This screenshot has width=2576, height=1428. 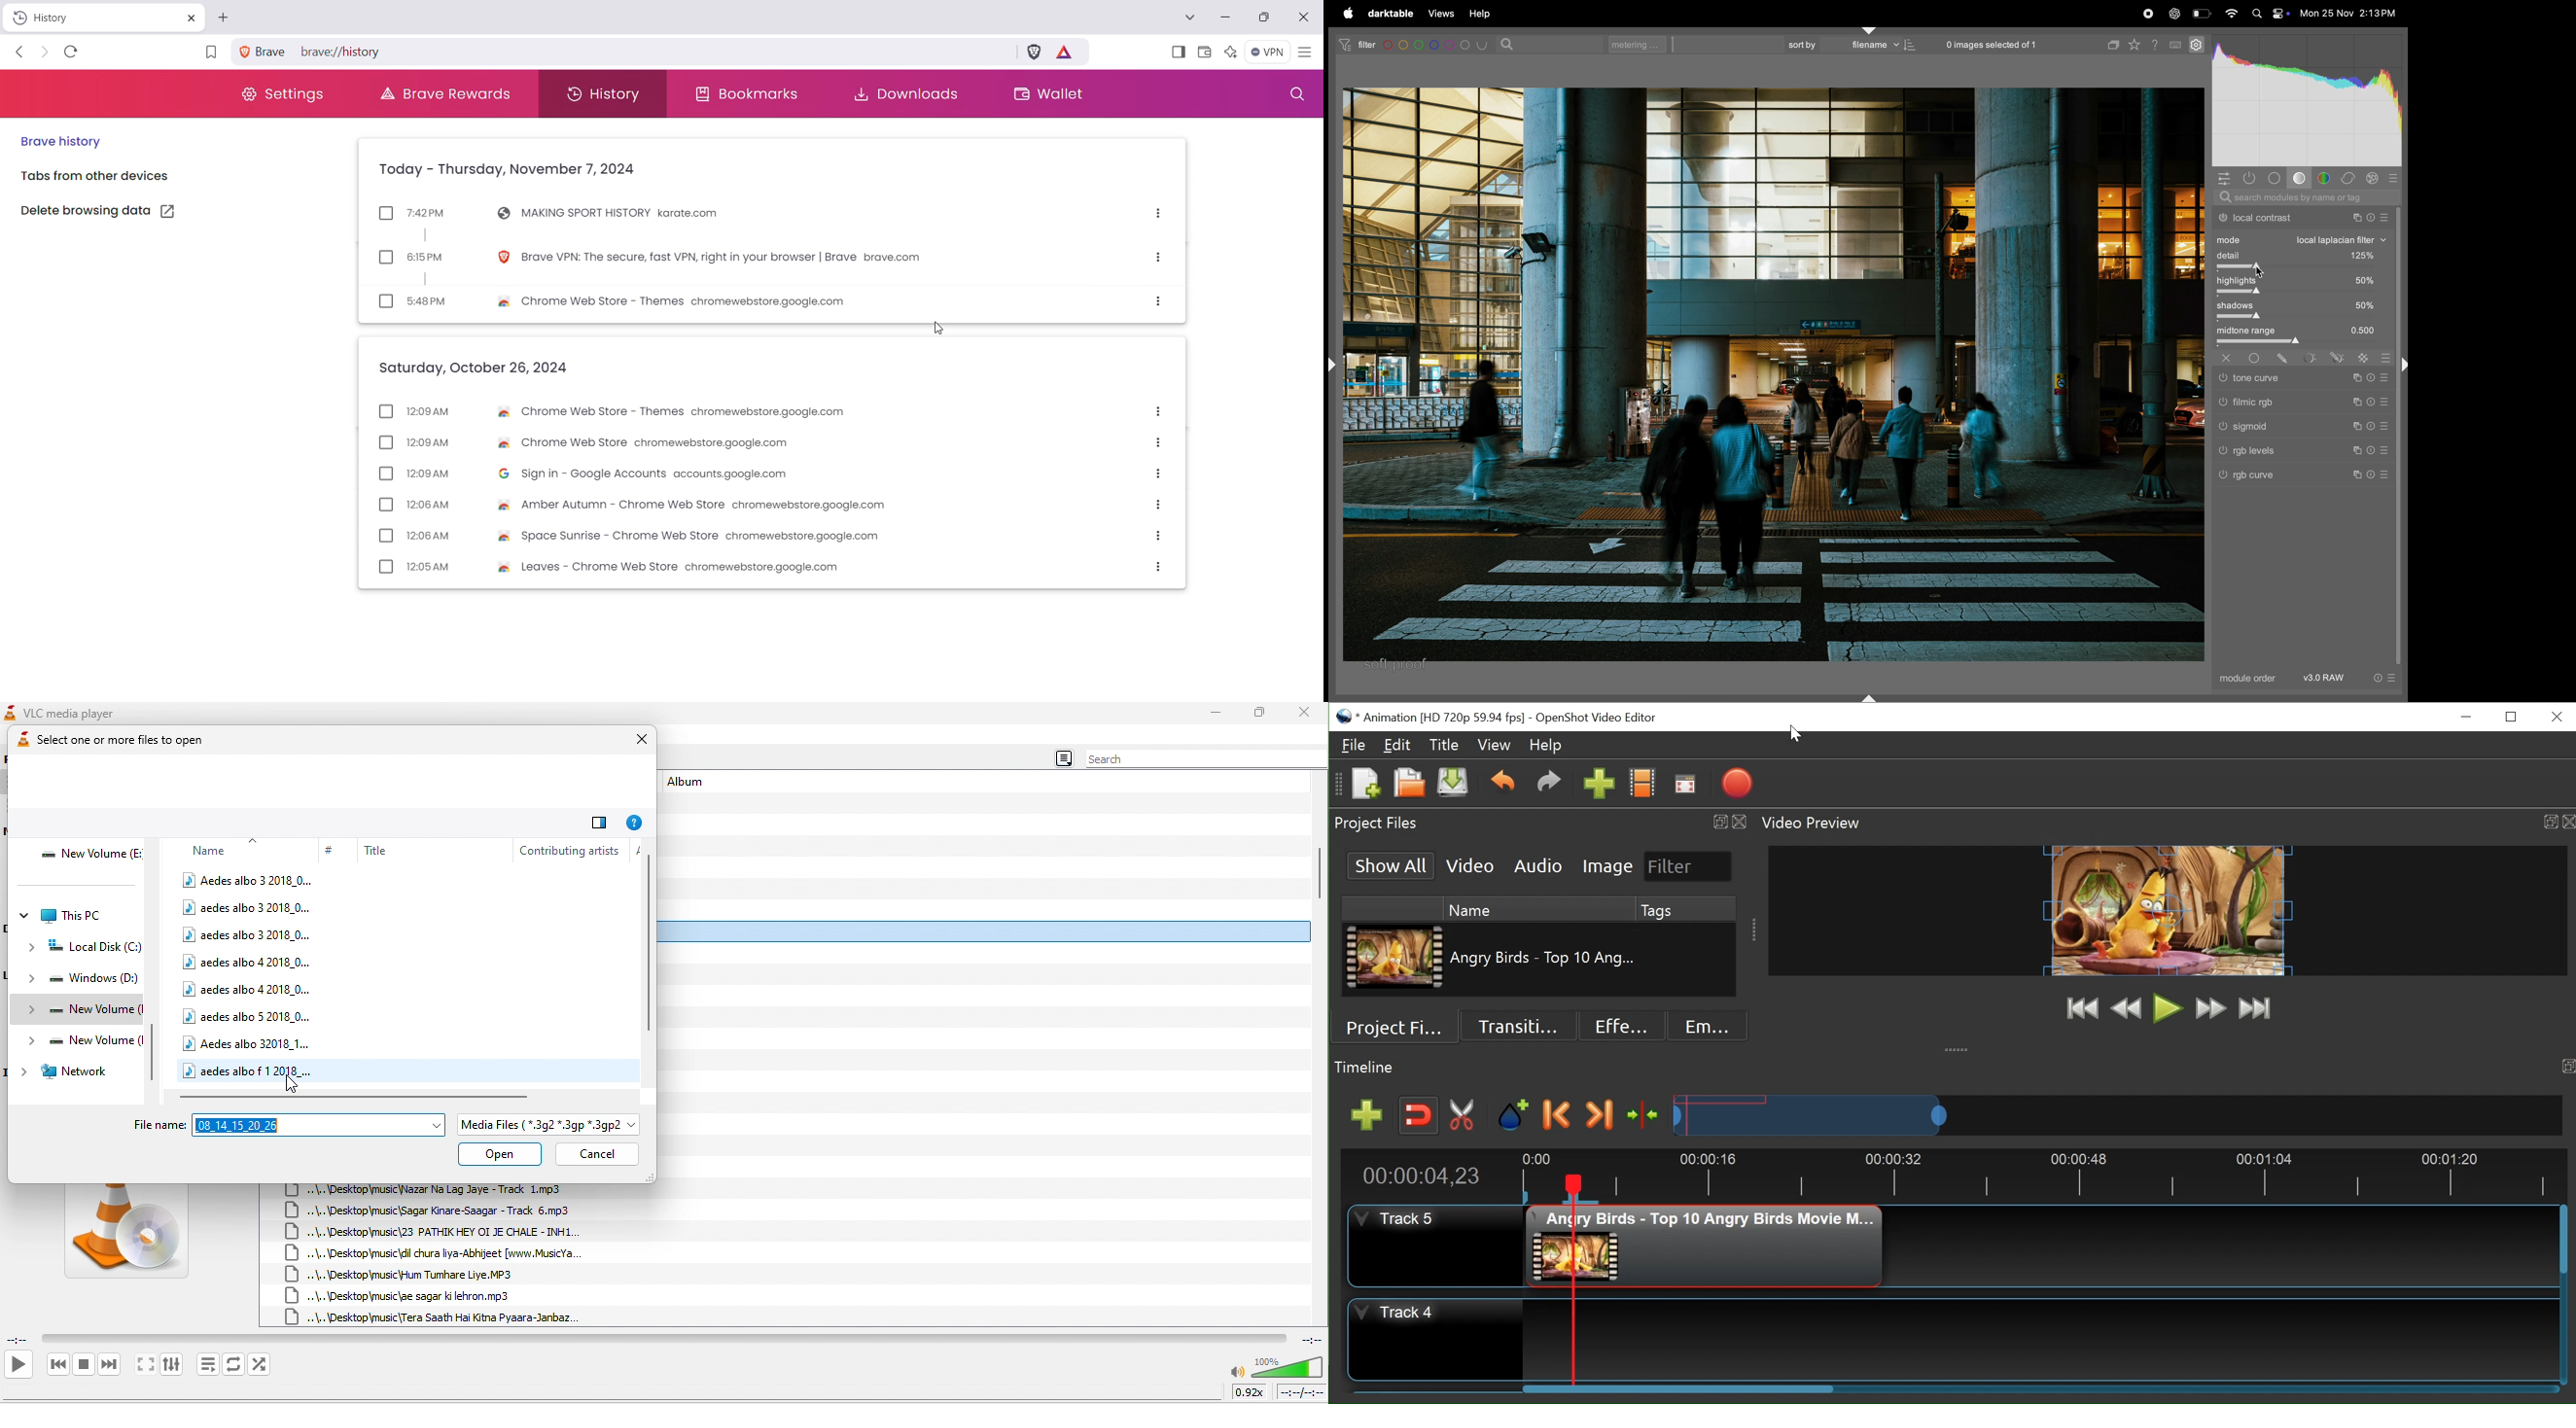 What do you see at coordinates (1544, 746) in the screenshot?
I see `Help` at bounding box center [1544, 746].